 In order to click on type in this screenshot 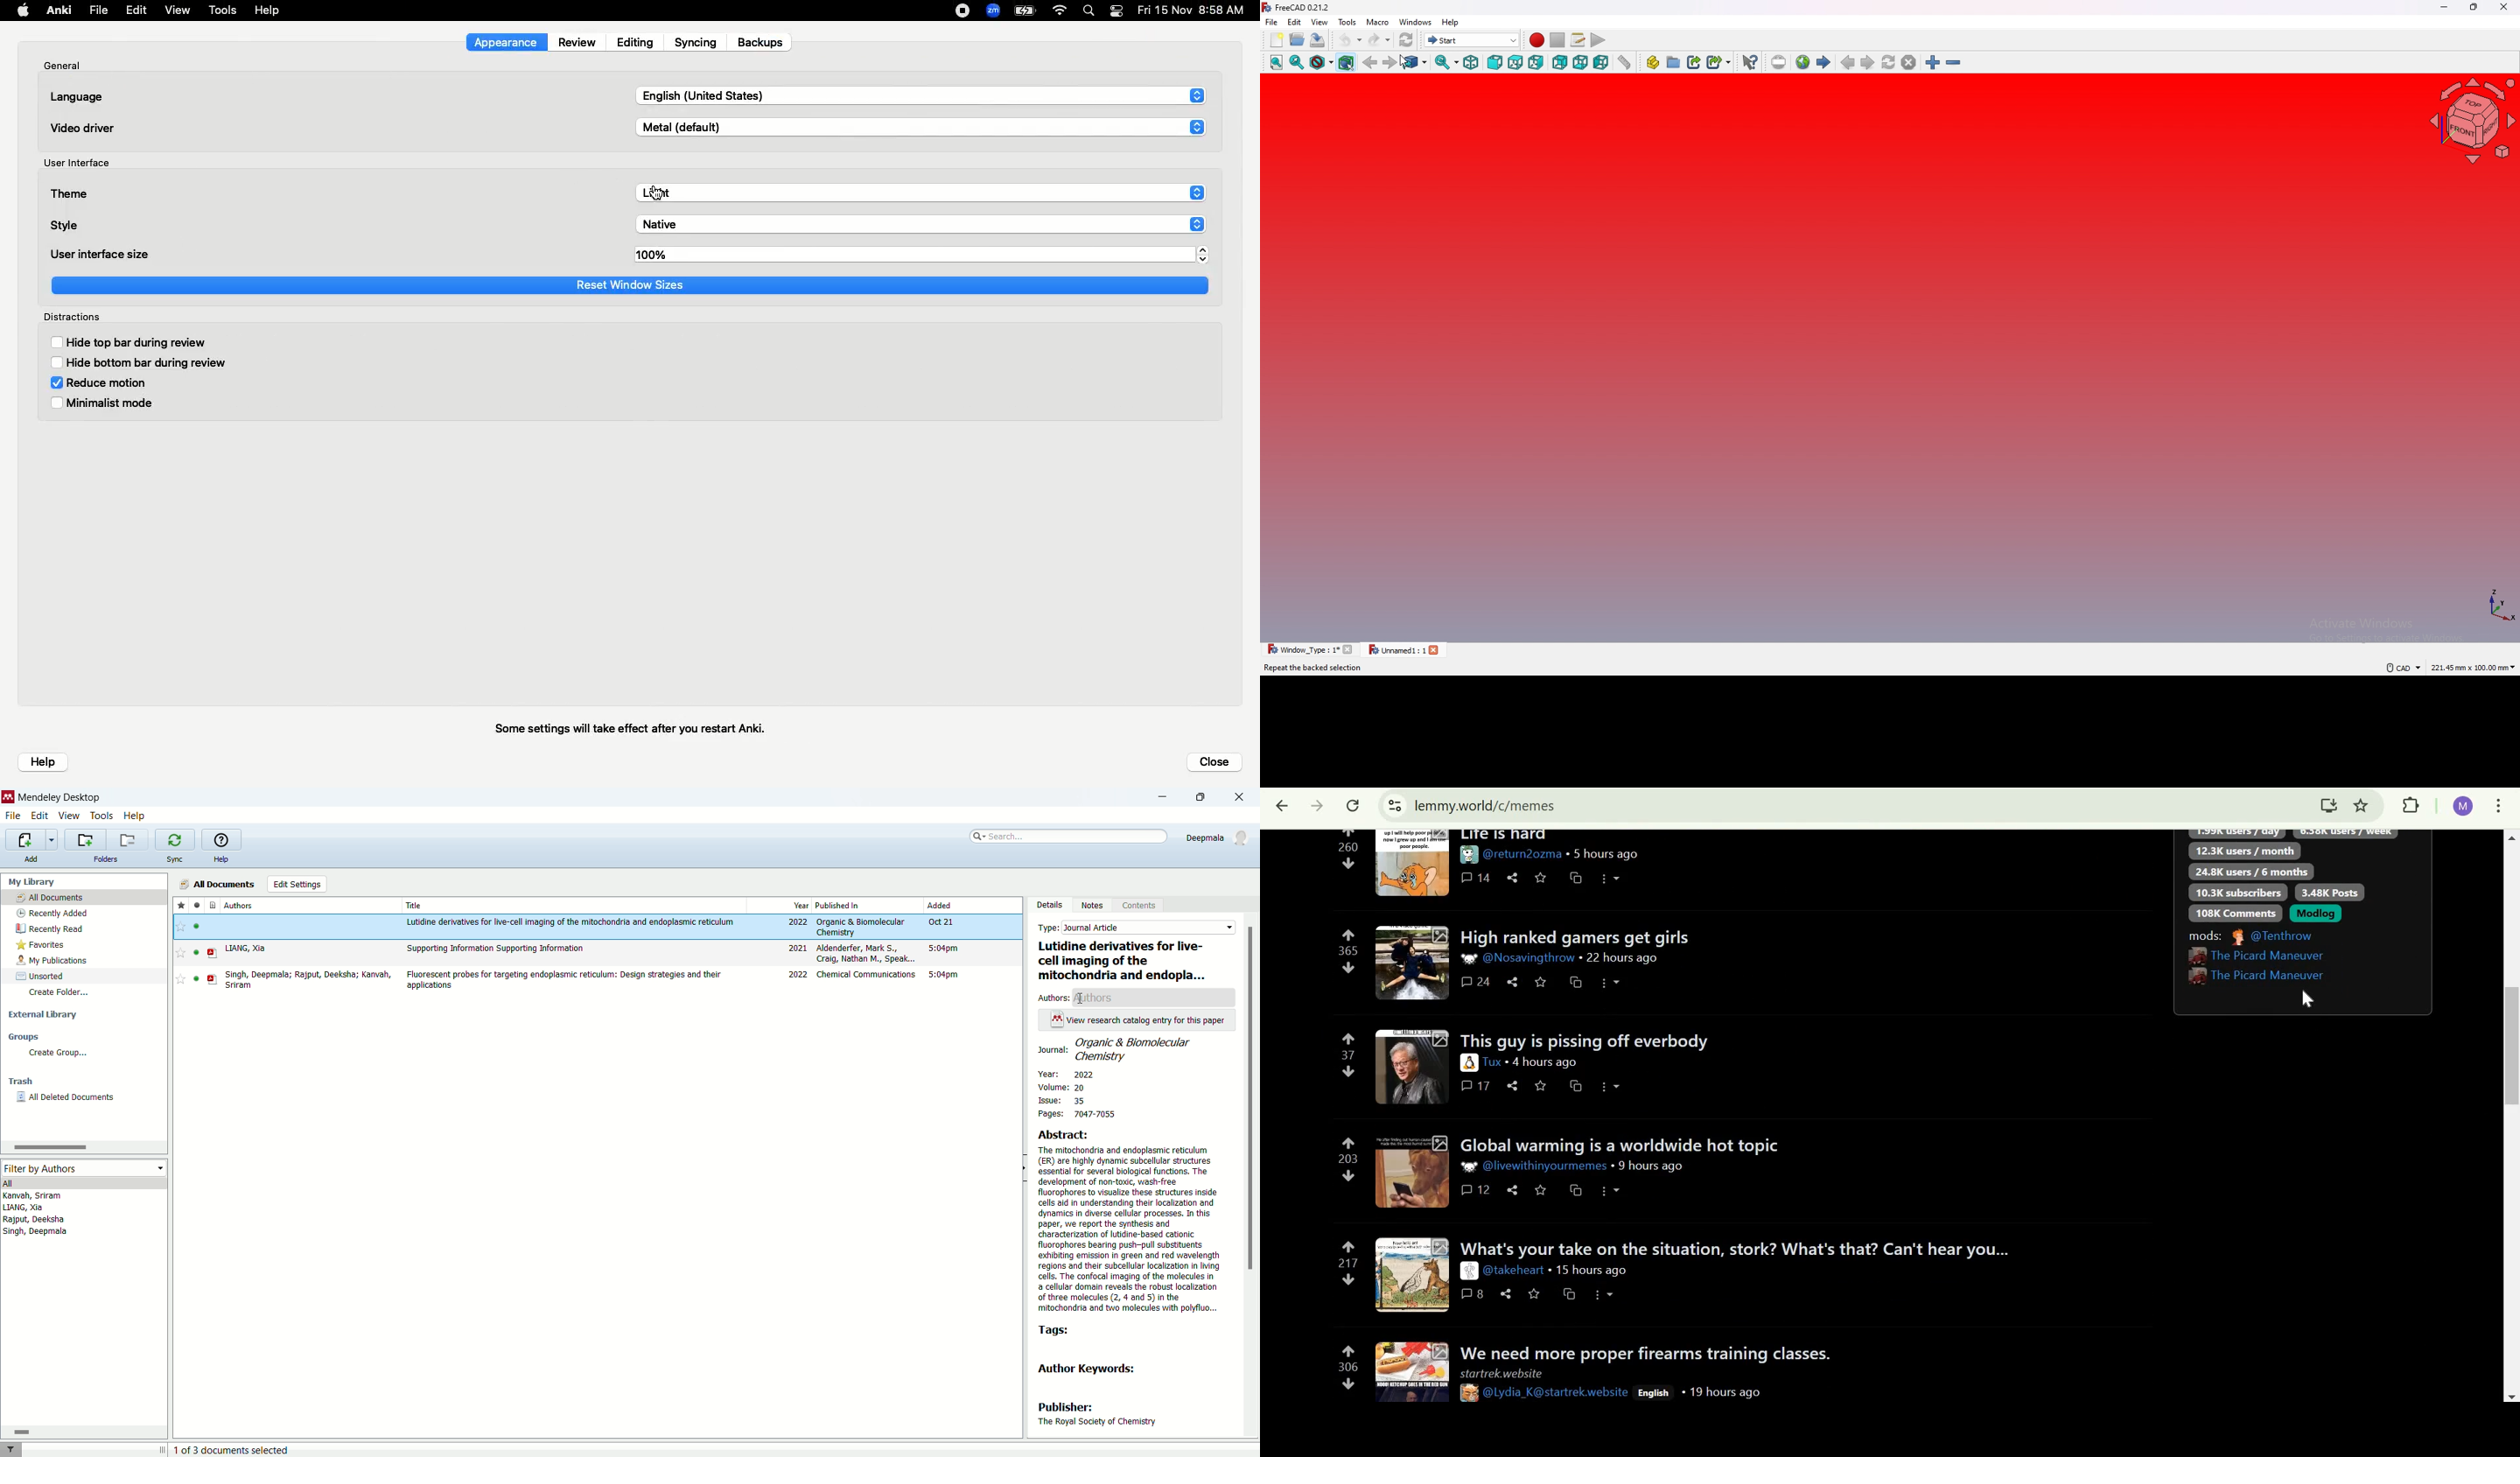, I will do `click(1050, 927)`.